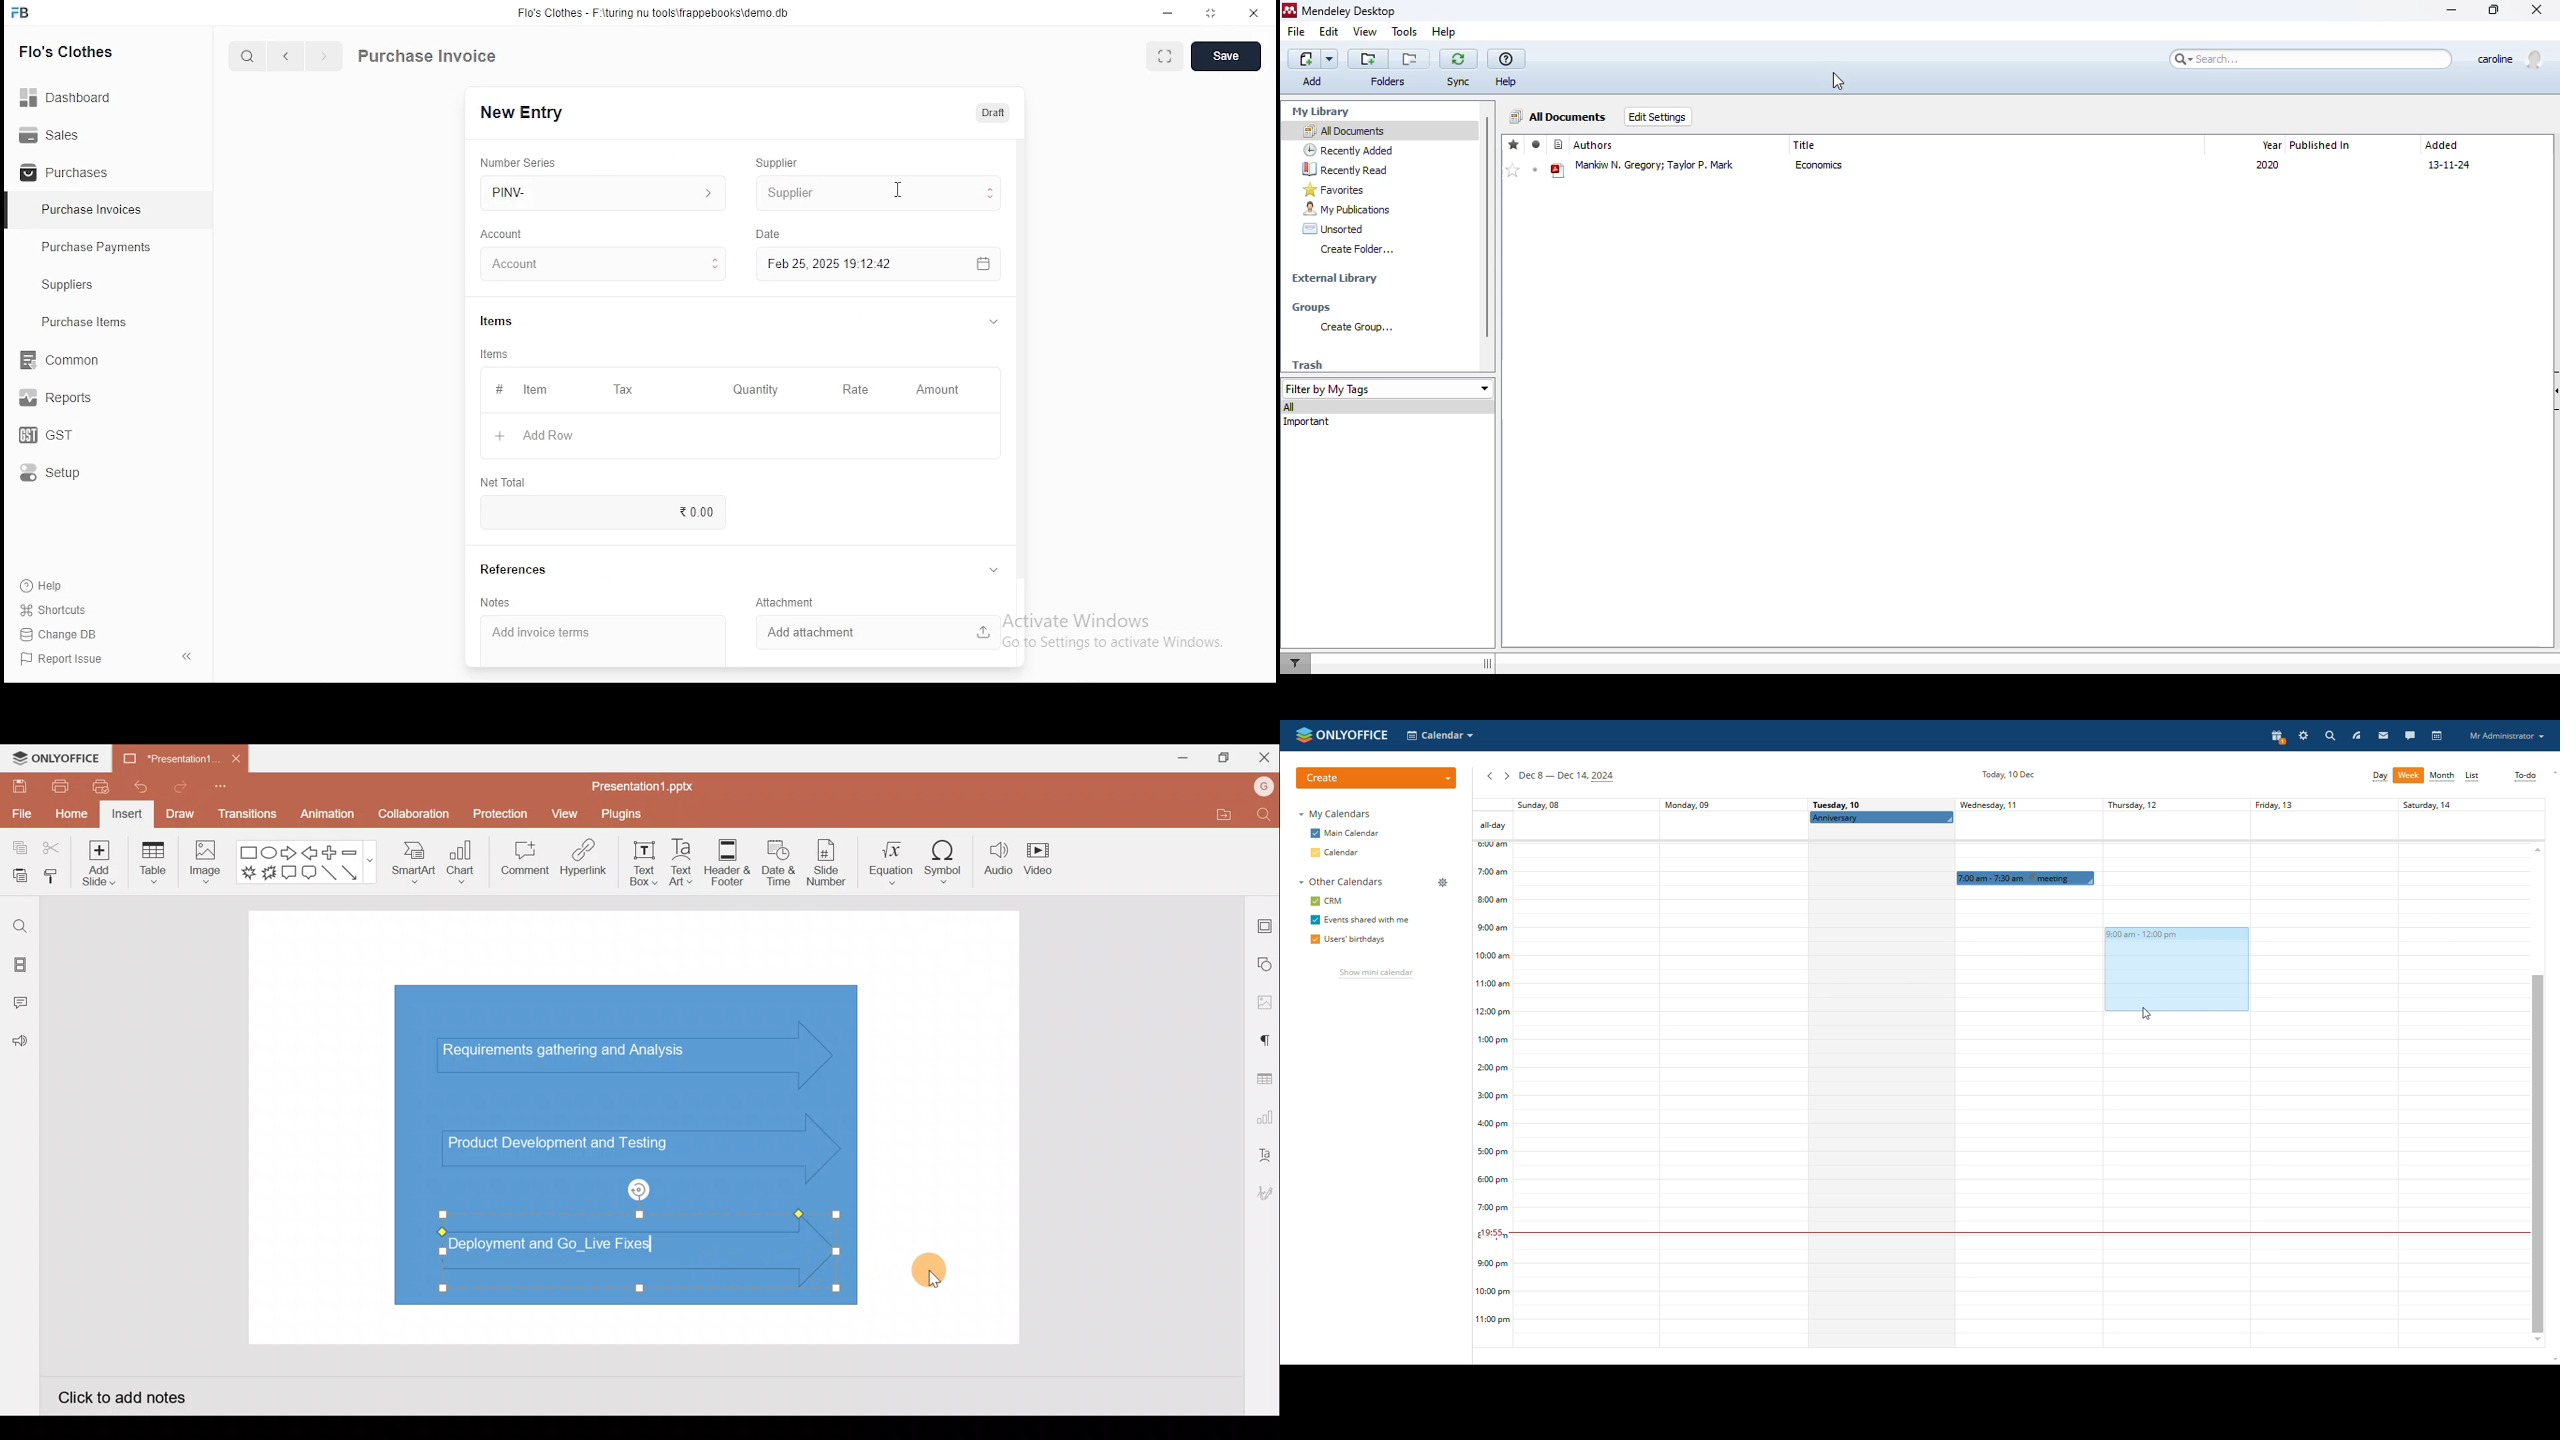 The width and height of the screenshot is (2576, 1456). What do you see at coordinates (19, 1045) in the screenshot?
I see `Feedback and Support` at bounding box center [19, 1045].